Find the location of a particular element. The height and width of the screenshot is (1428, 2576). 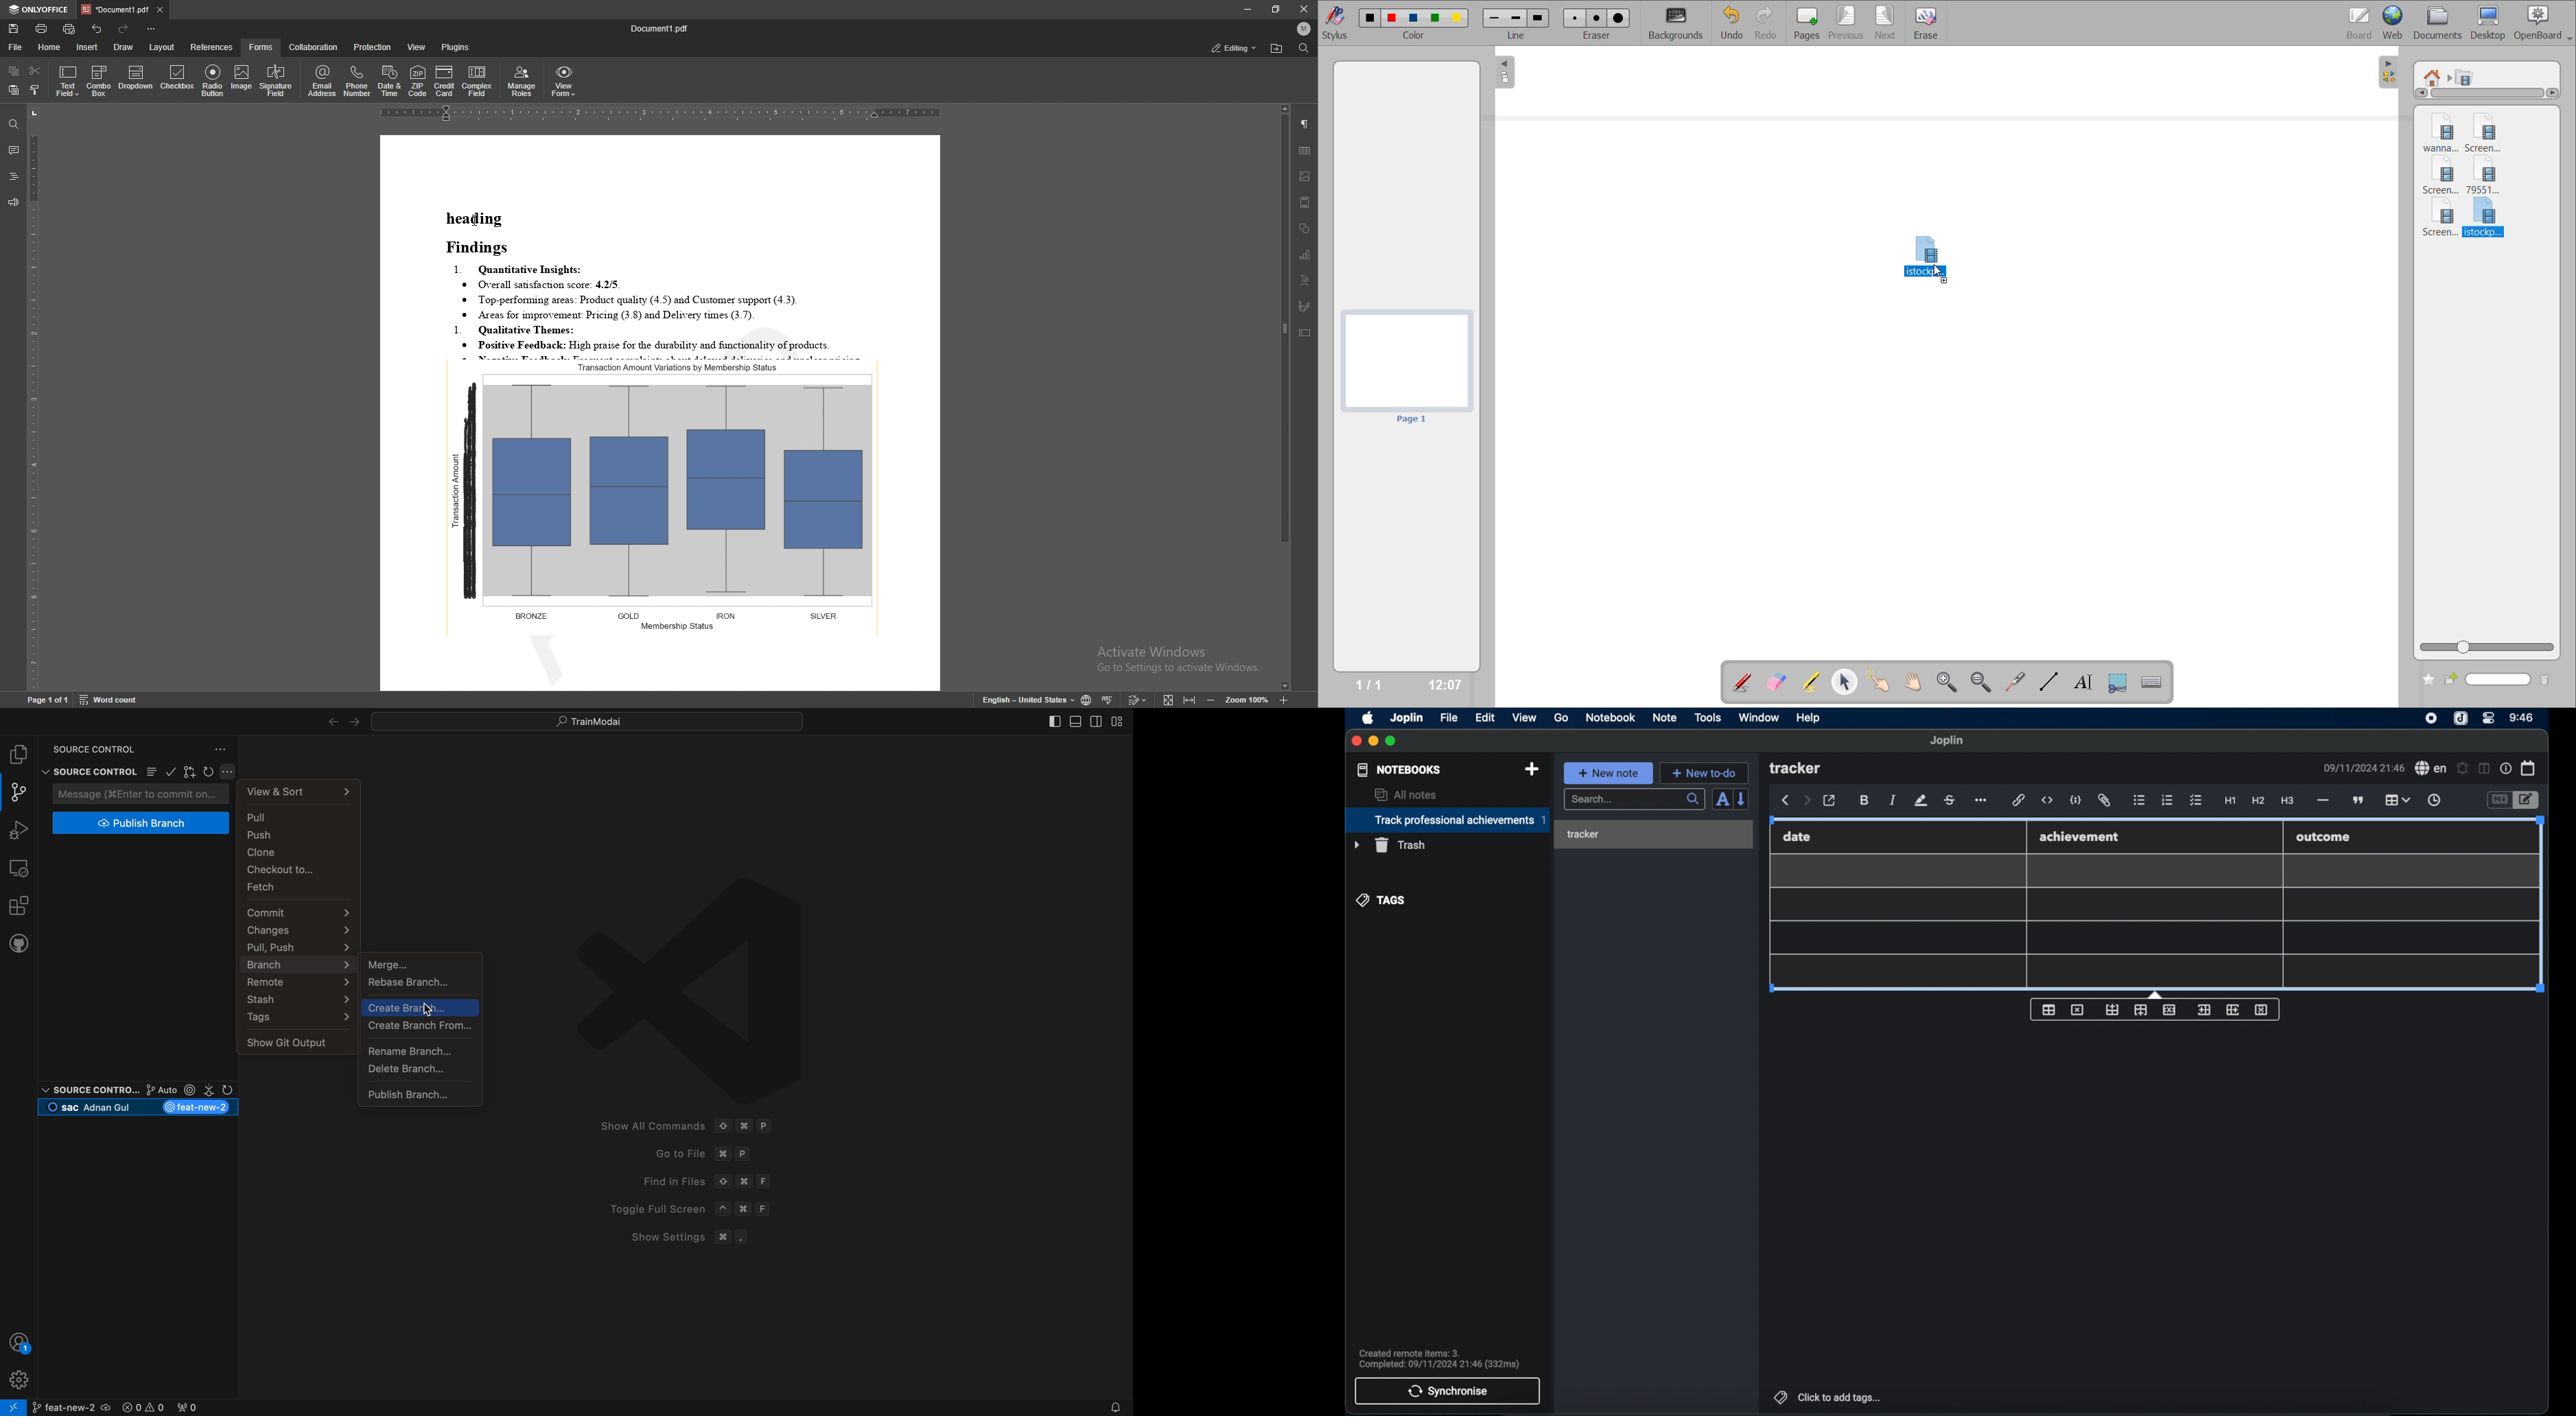

joplin icon is located at coordinates (2432, 719).